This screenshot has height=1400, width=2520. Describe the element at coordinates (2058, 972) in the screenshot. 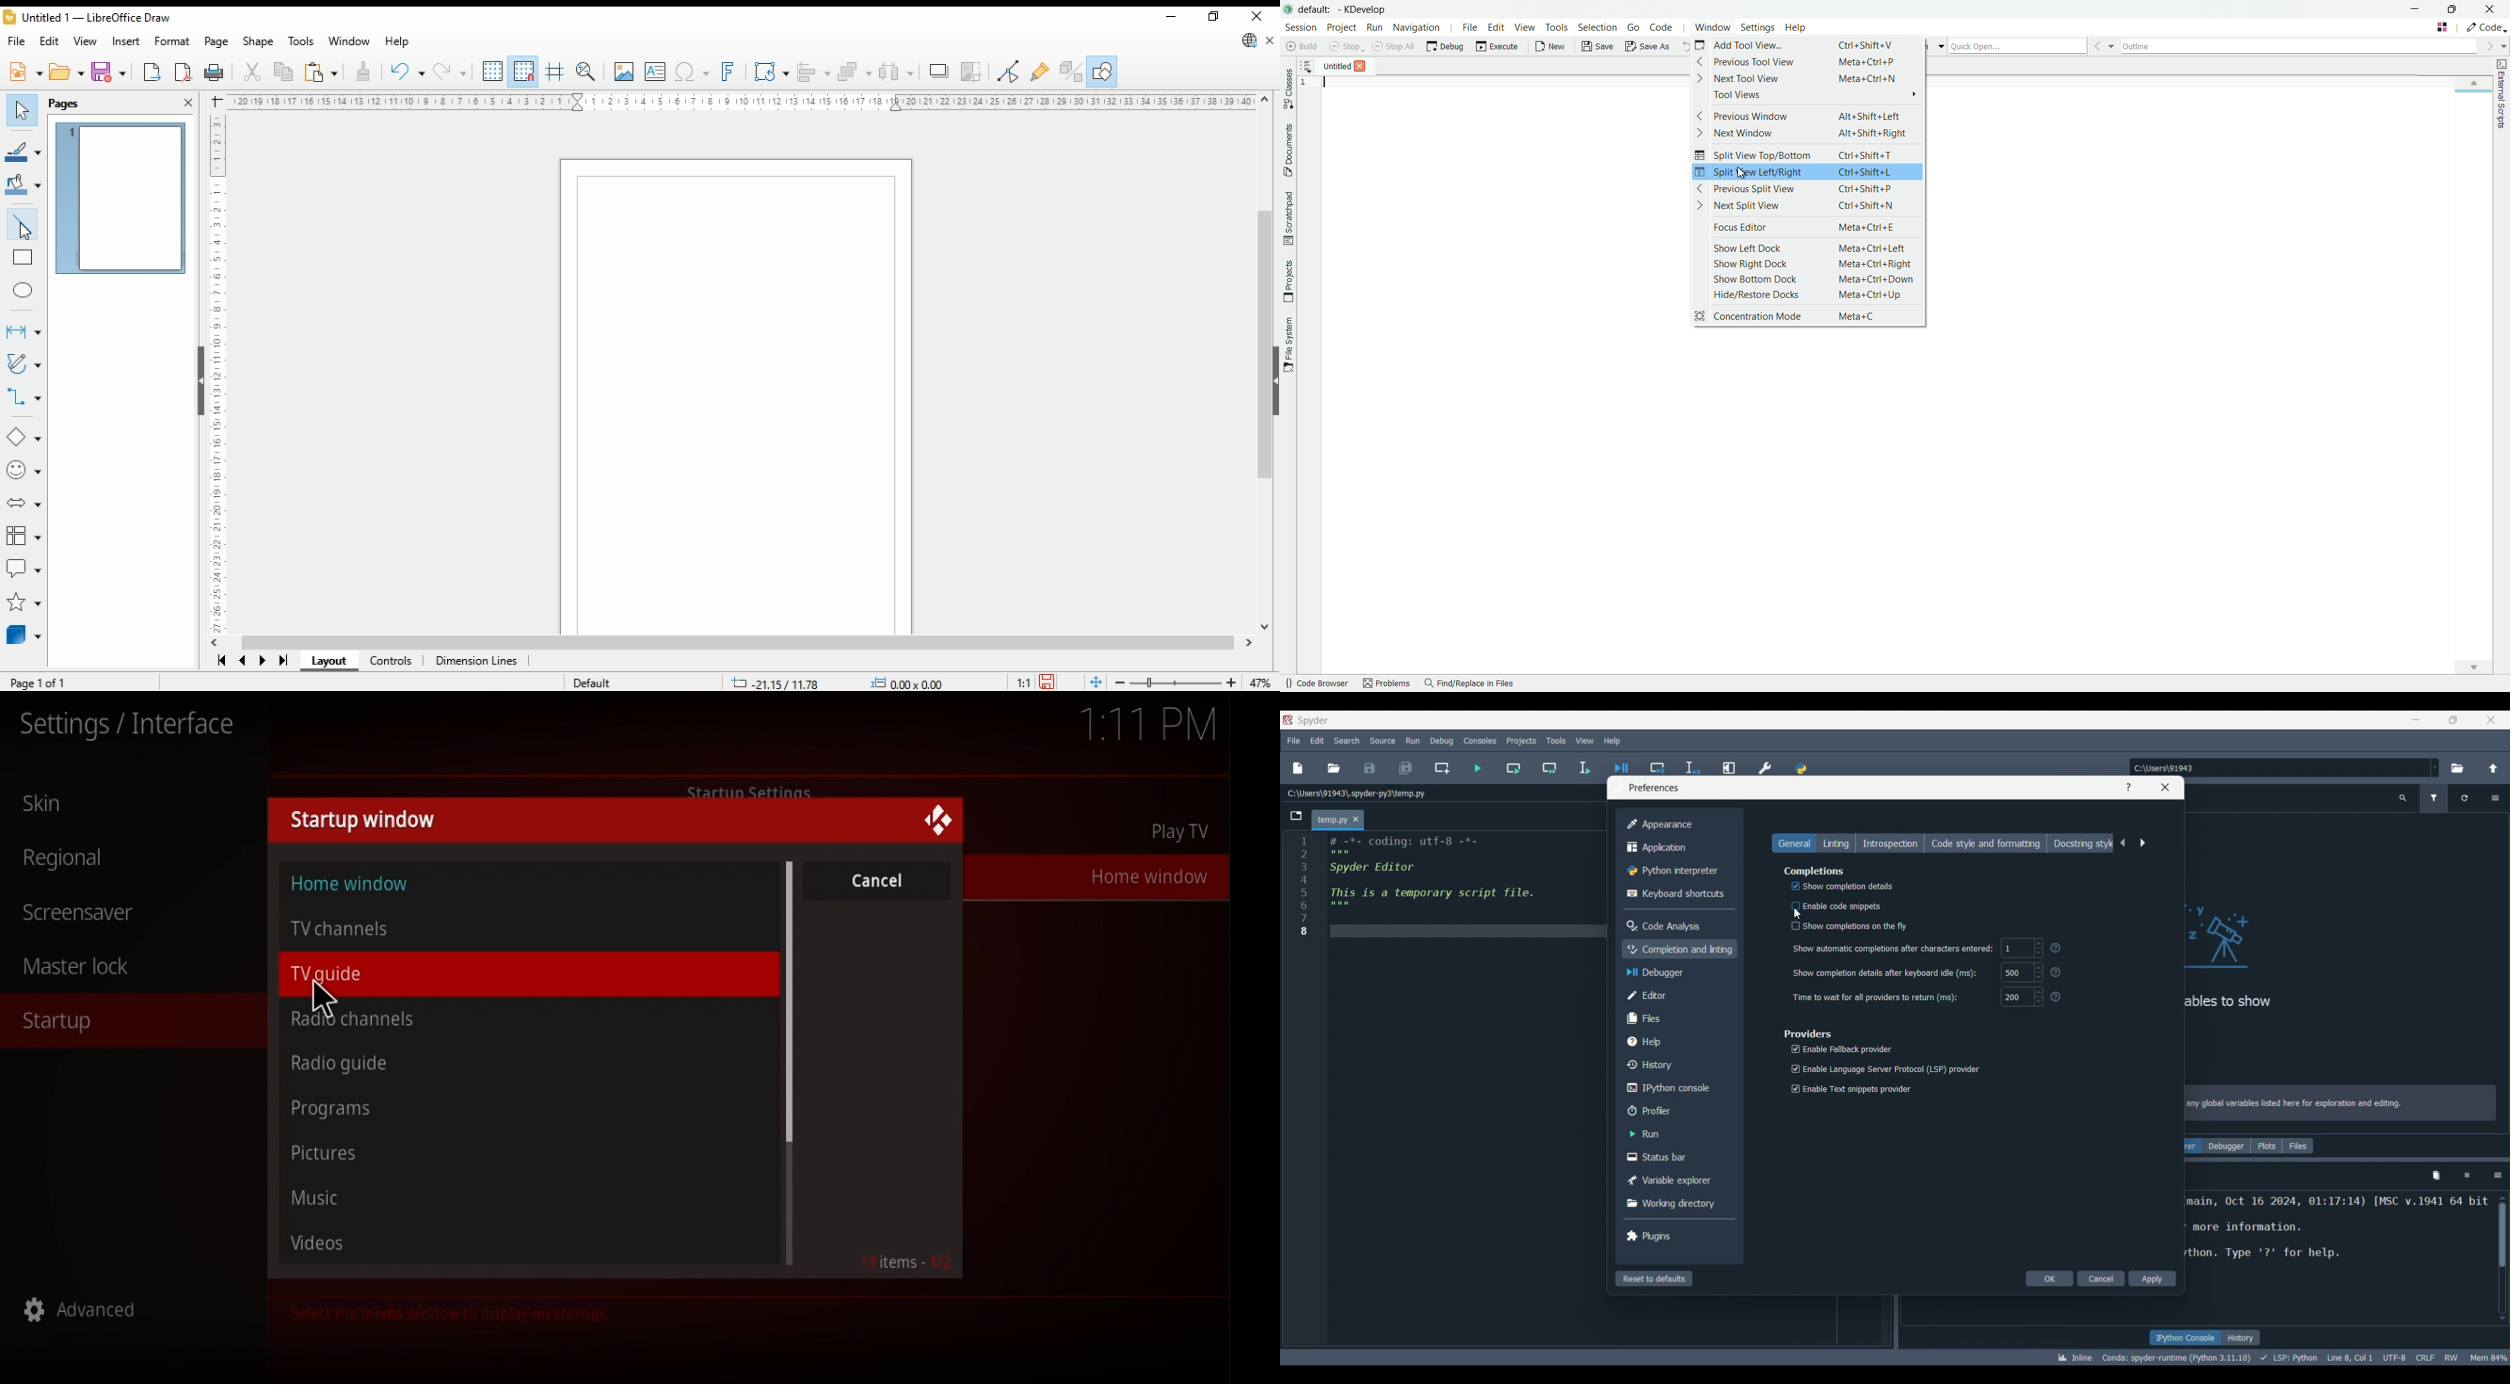

I see `?` at that location.